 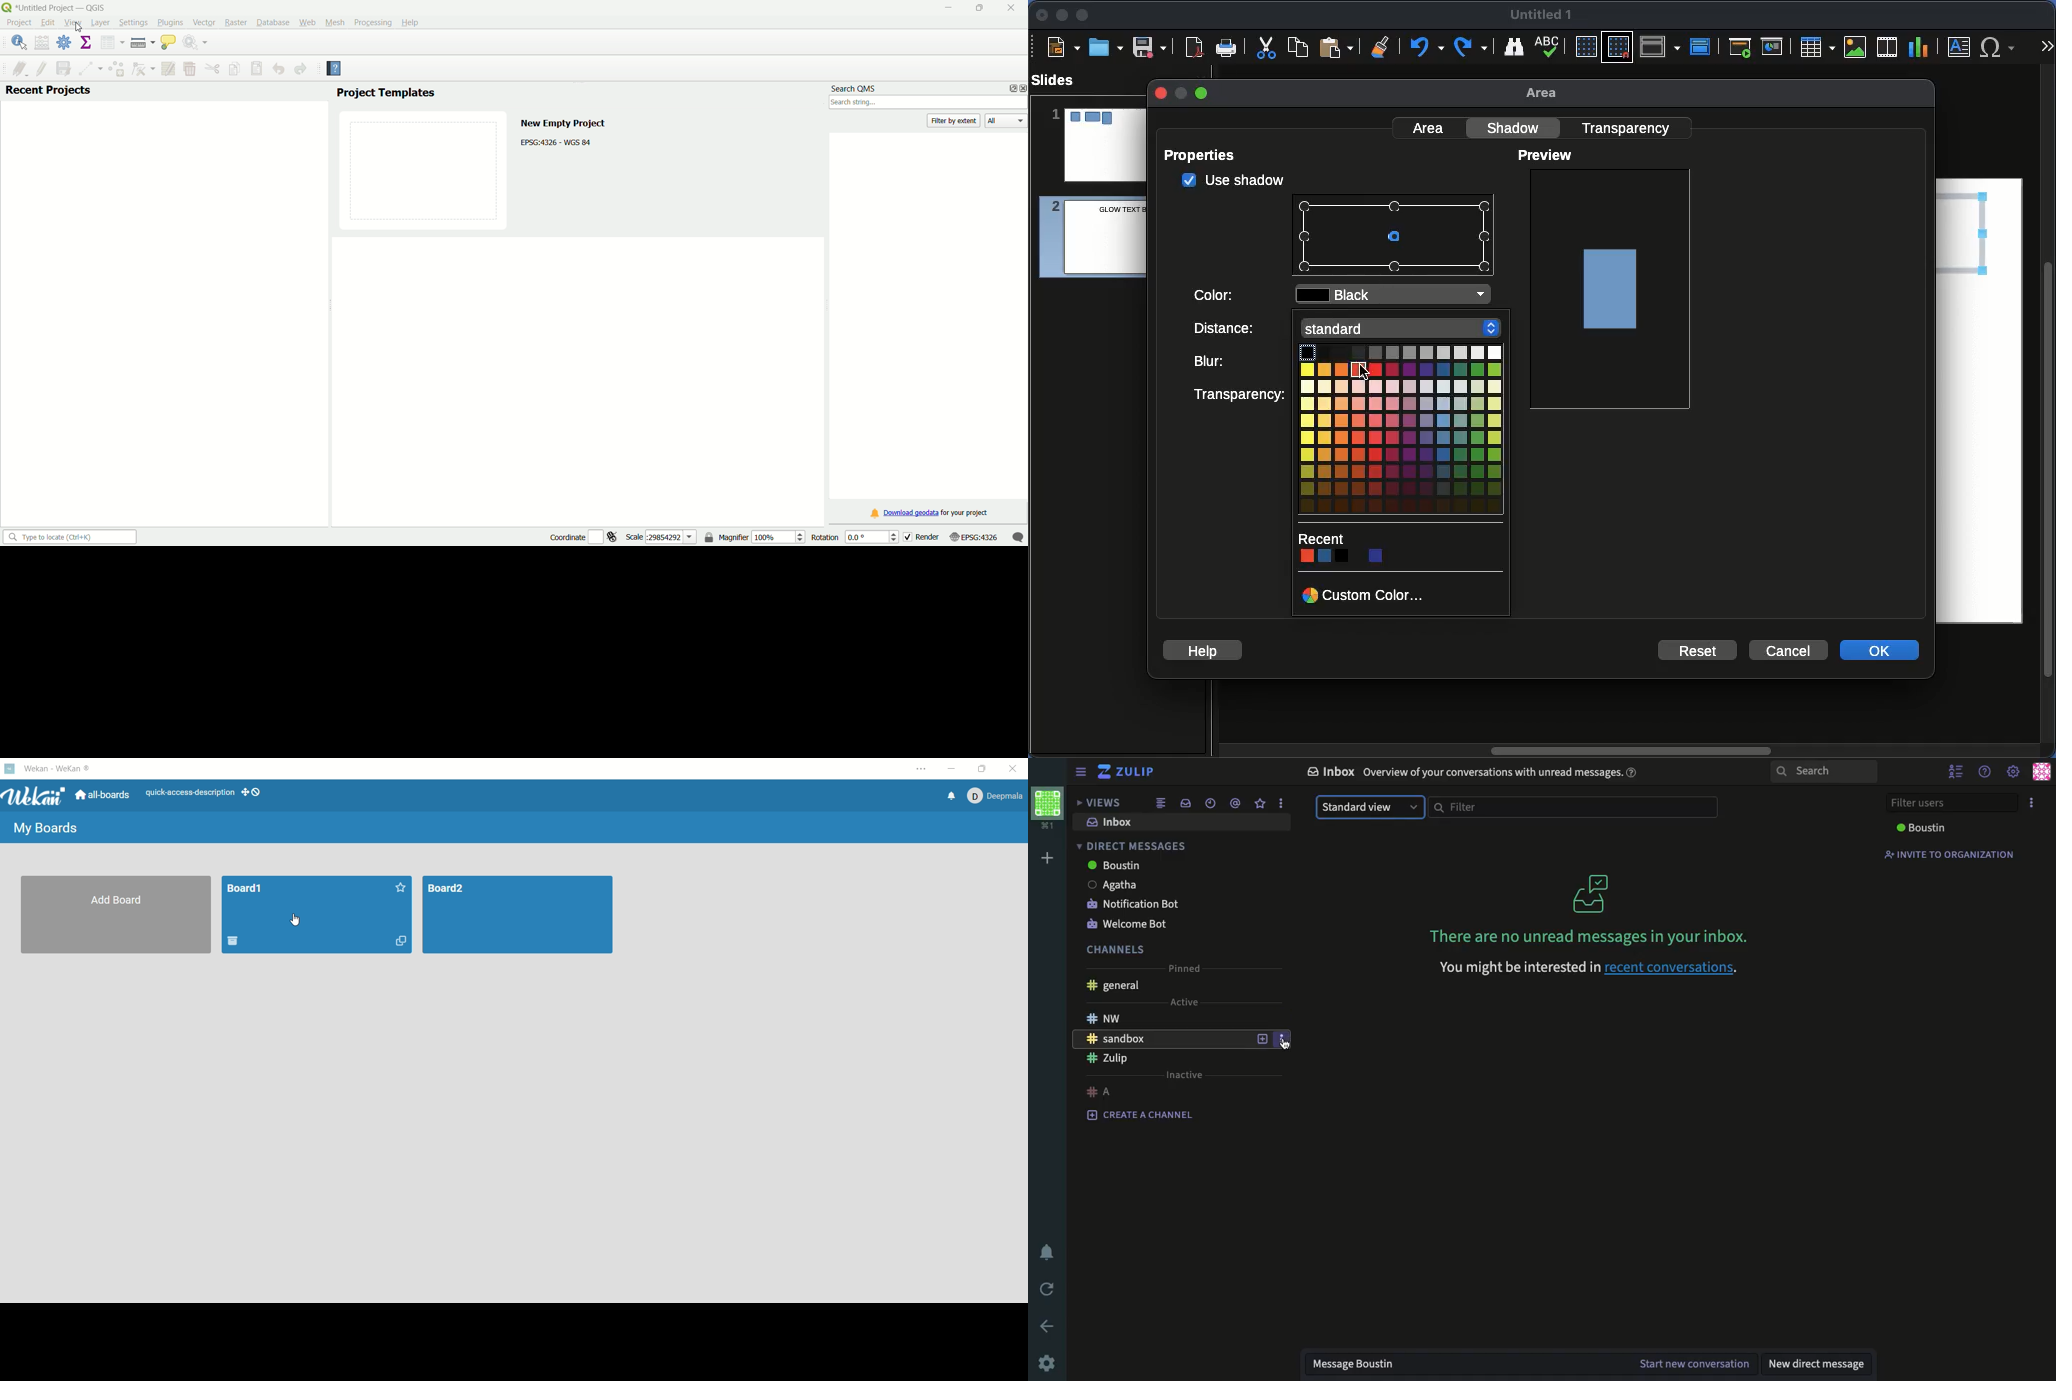 I want to click on magnifier, so click(x=762, y=536).